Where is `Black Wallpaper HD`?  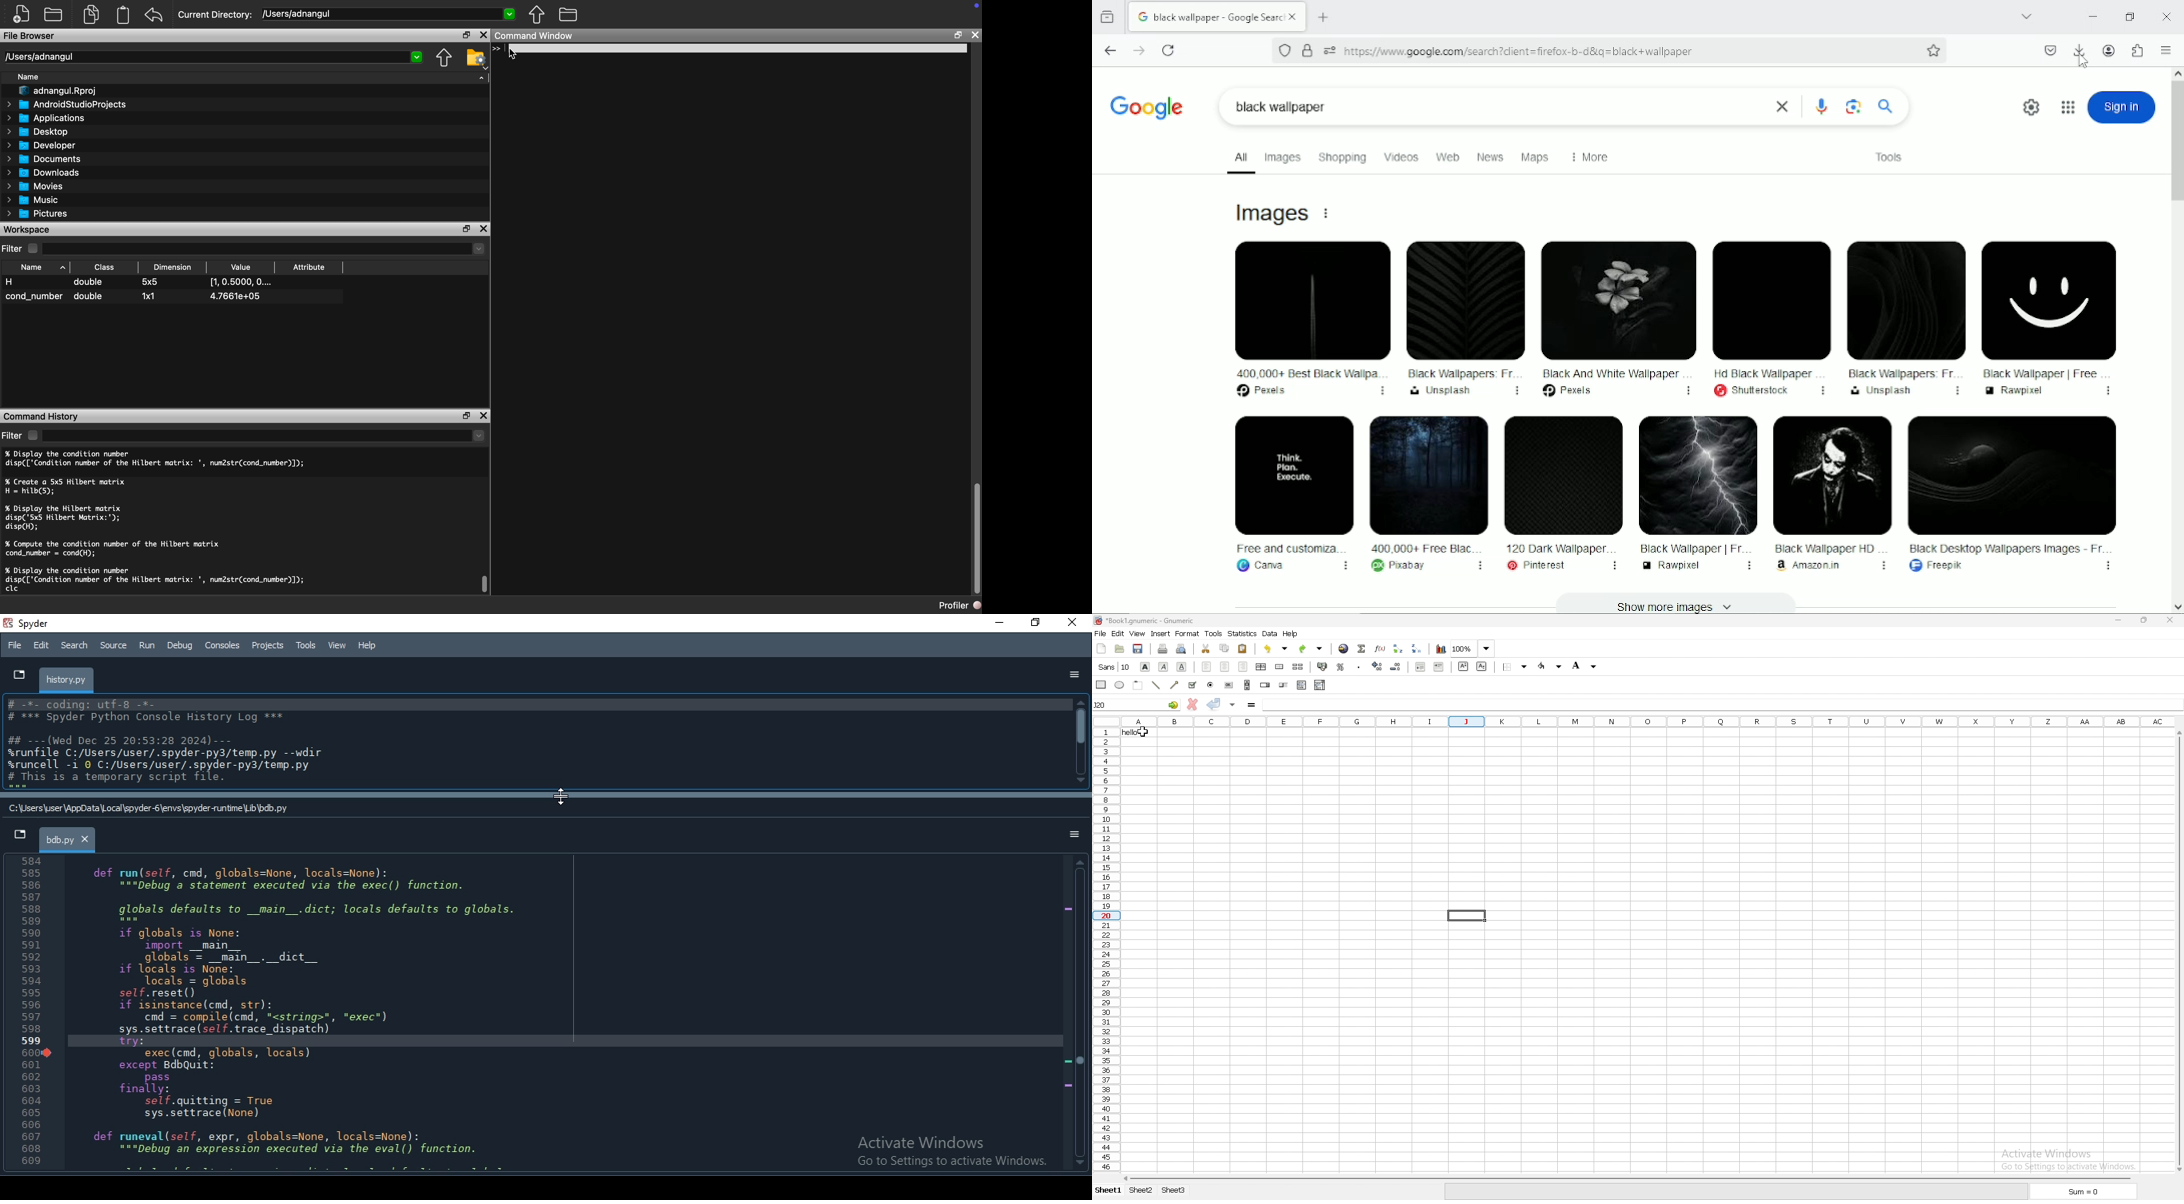
Black Wallpaper HD is located at coordinates (1830, 493).